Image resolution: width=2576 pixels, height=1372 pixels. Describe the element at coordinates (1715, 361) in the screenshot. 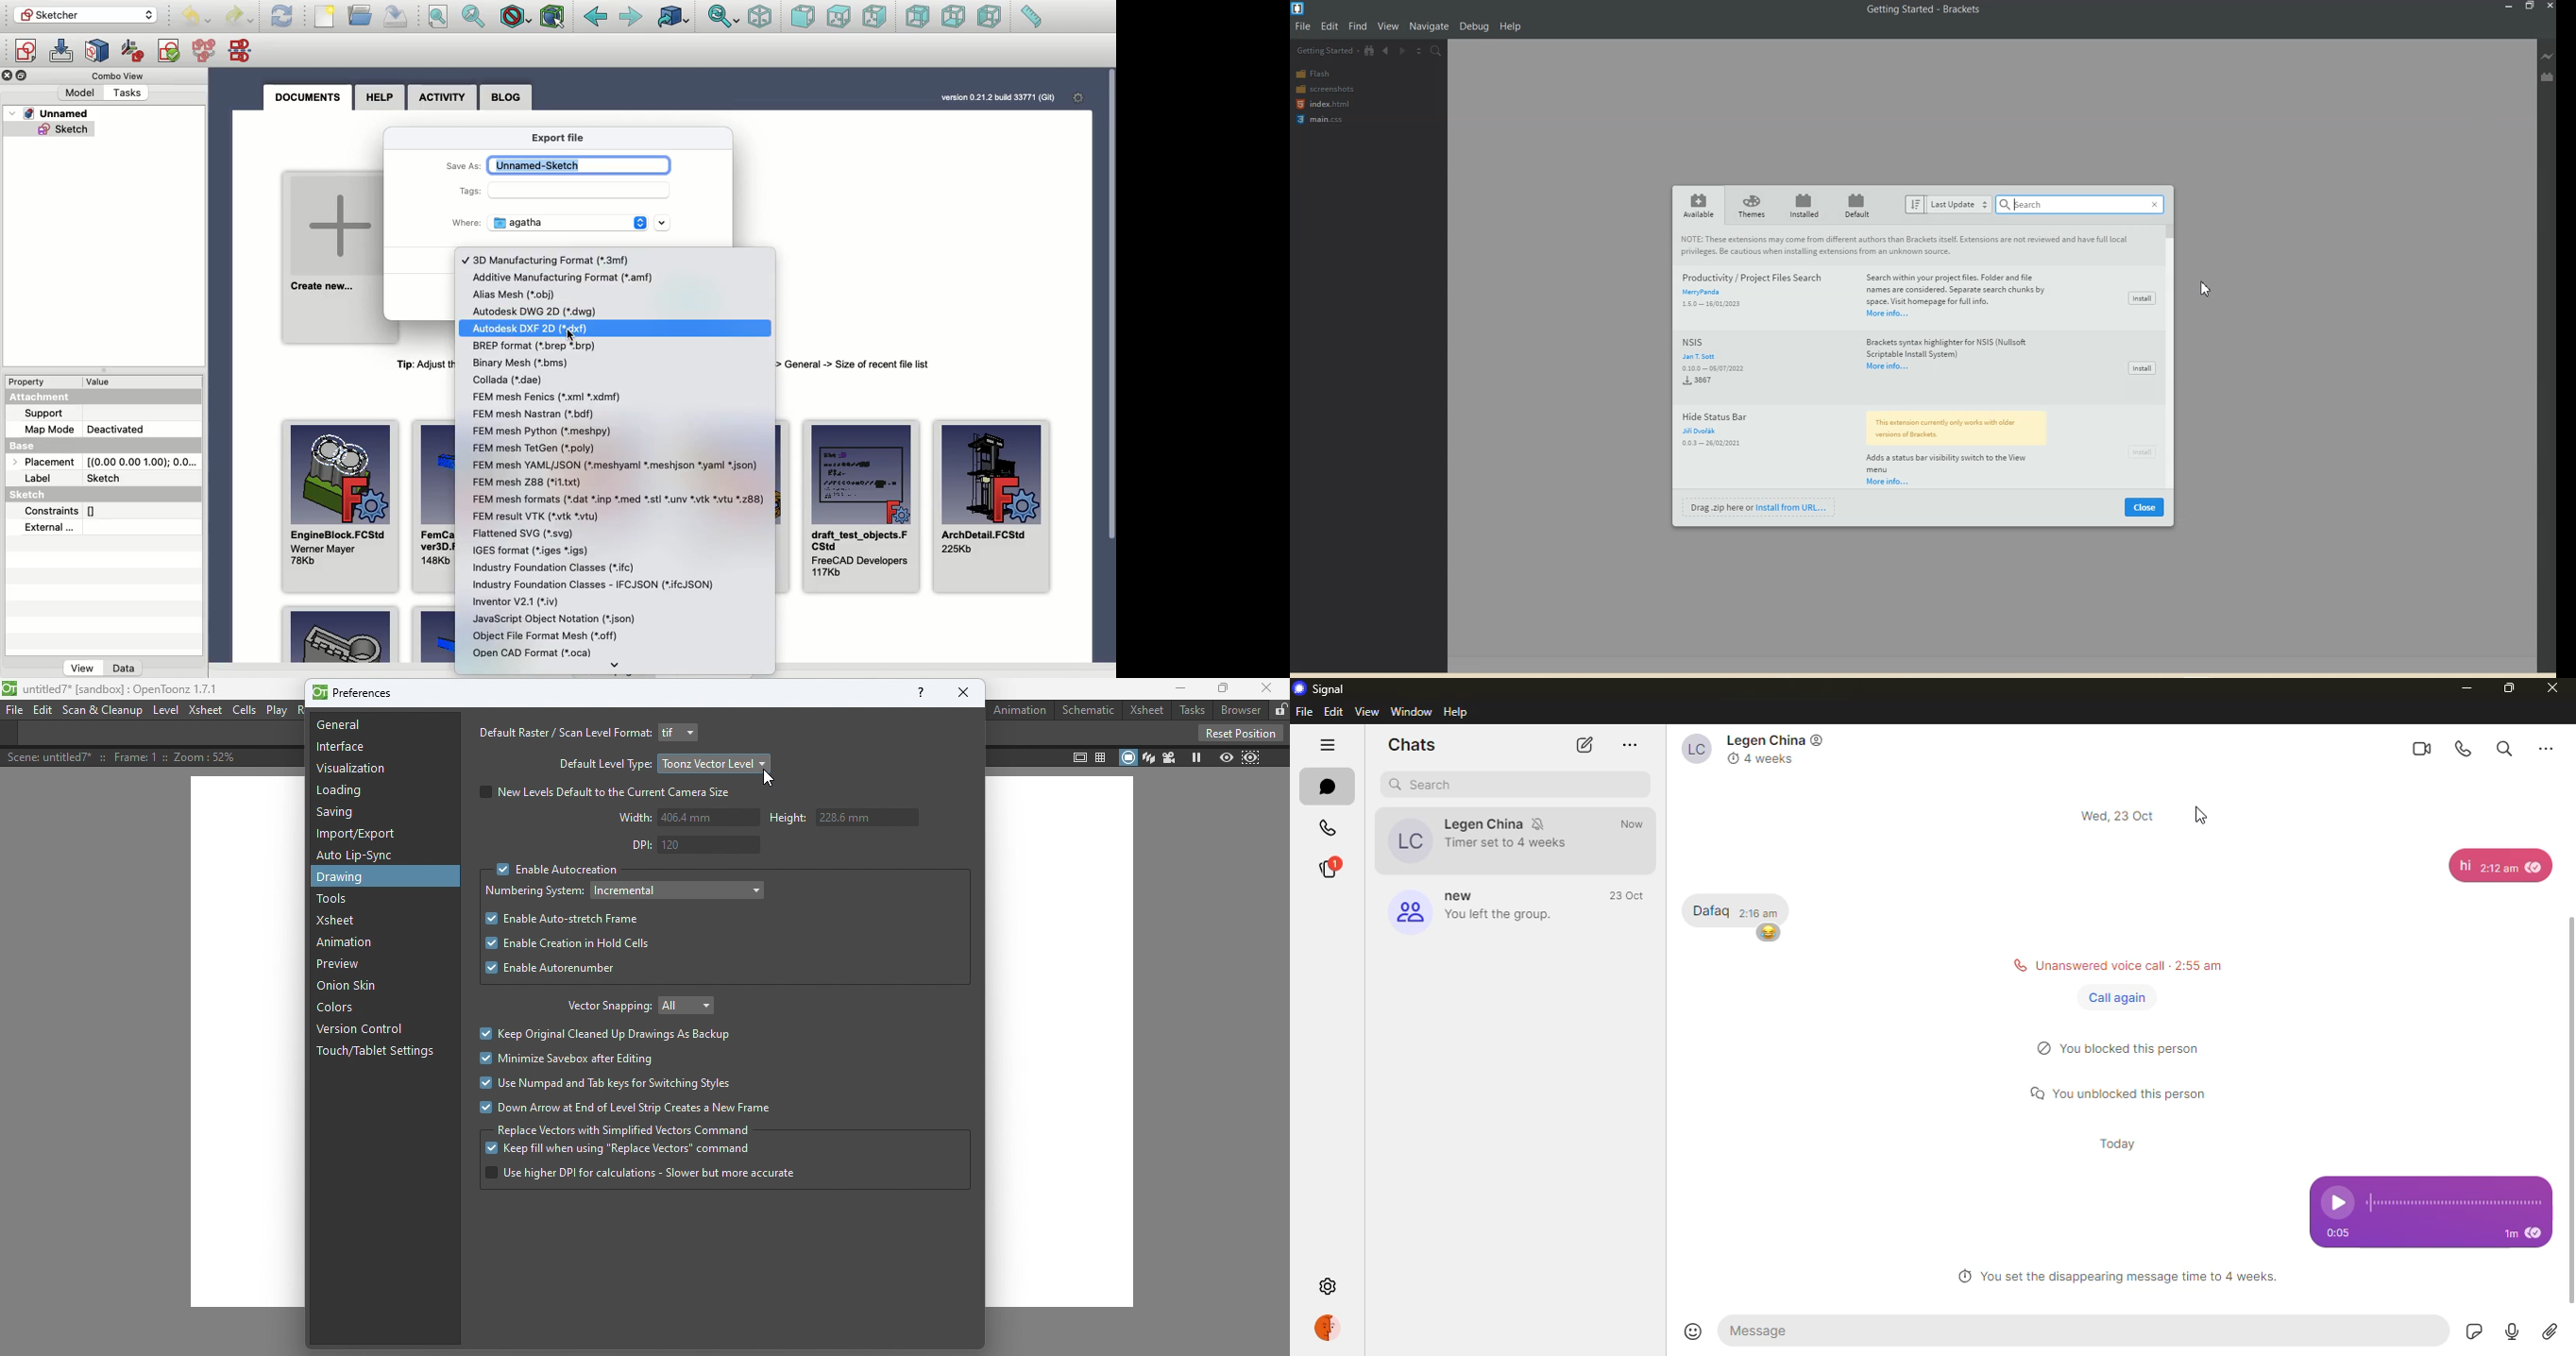

I see `NSIS Jan T Sott 0.10.0-05/07/20223867` at that location.